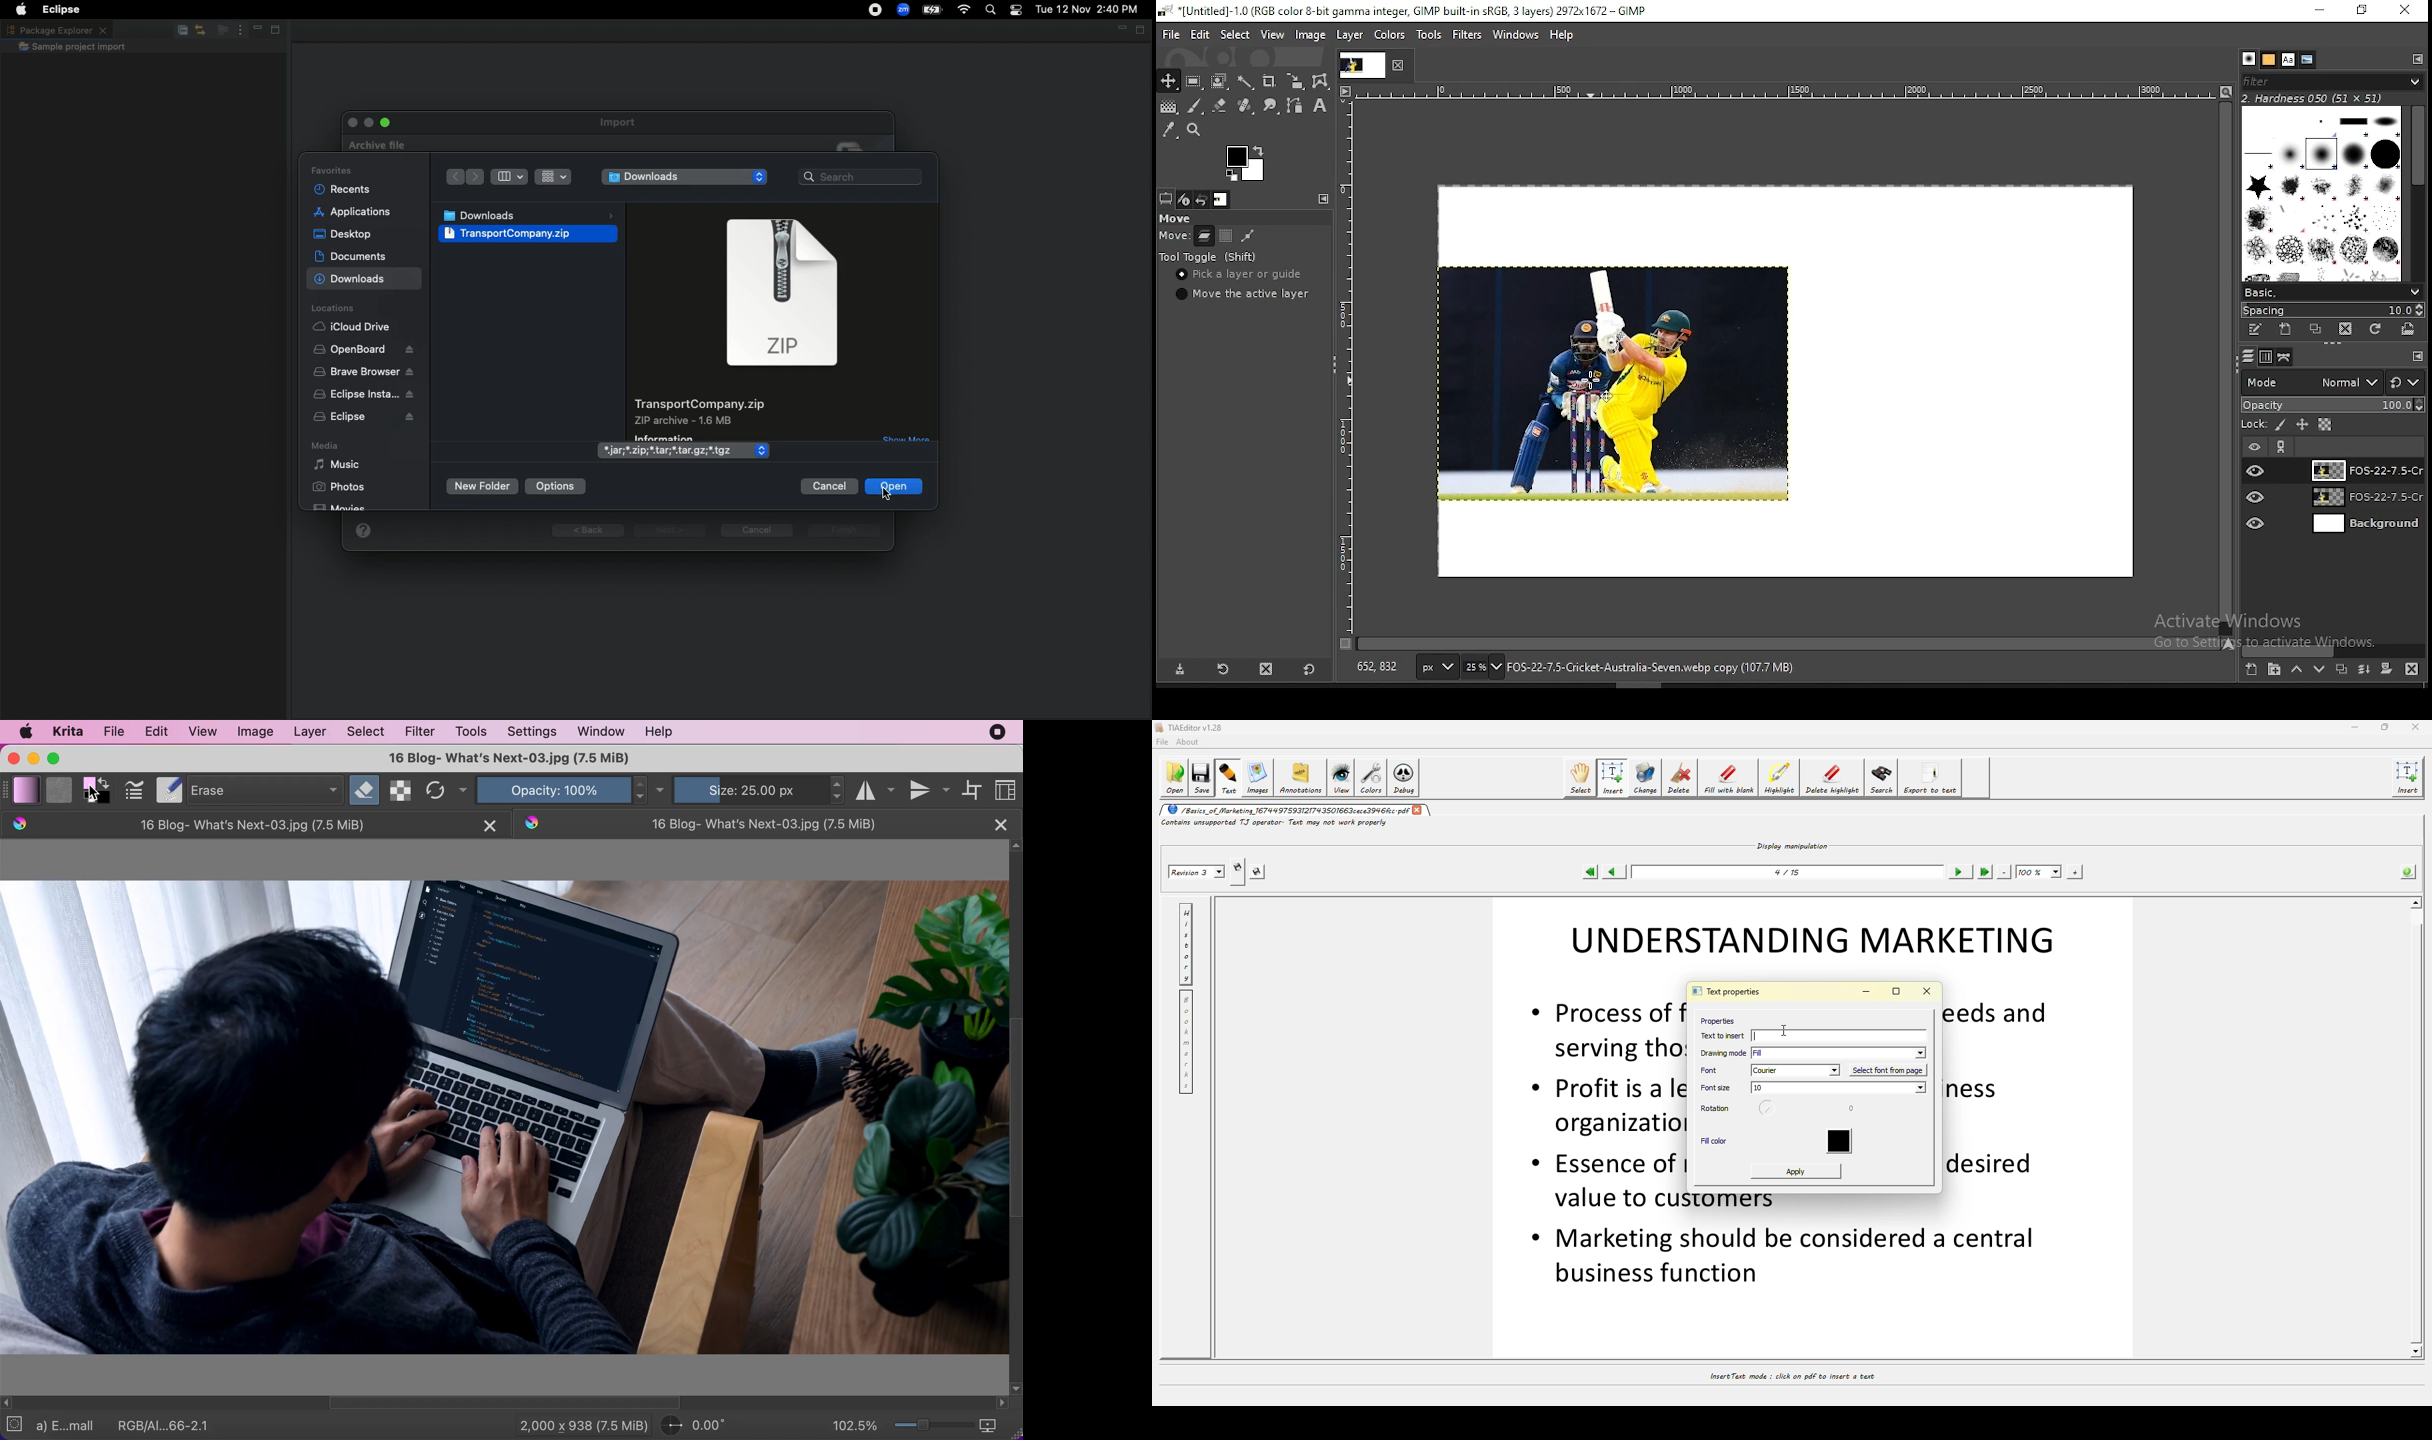  I want to click on move tool, so click(1168, 81).